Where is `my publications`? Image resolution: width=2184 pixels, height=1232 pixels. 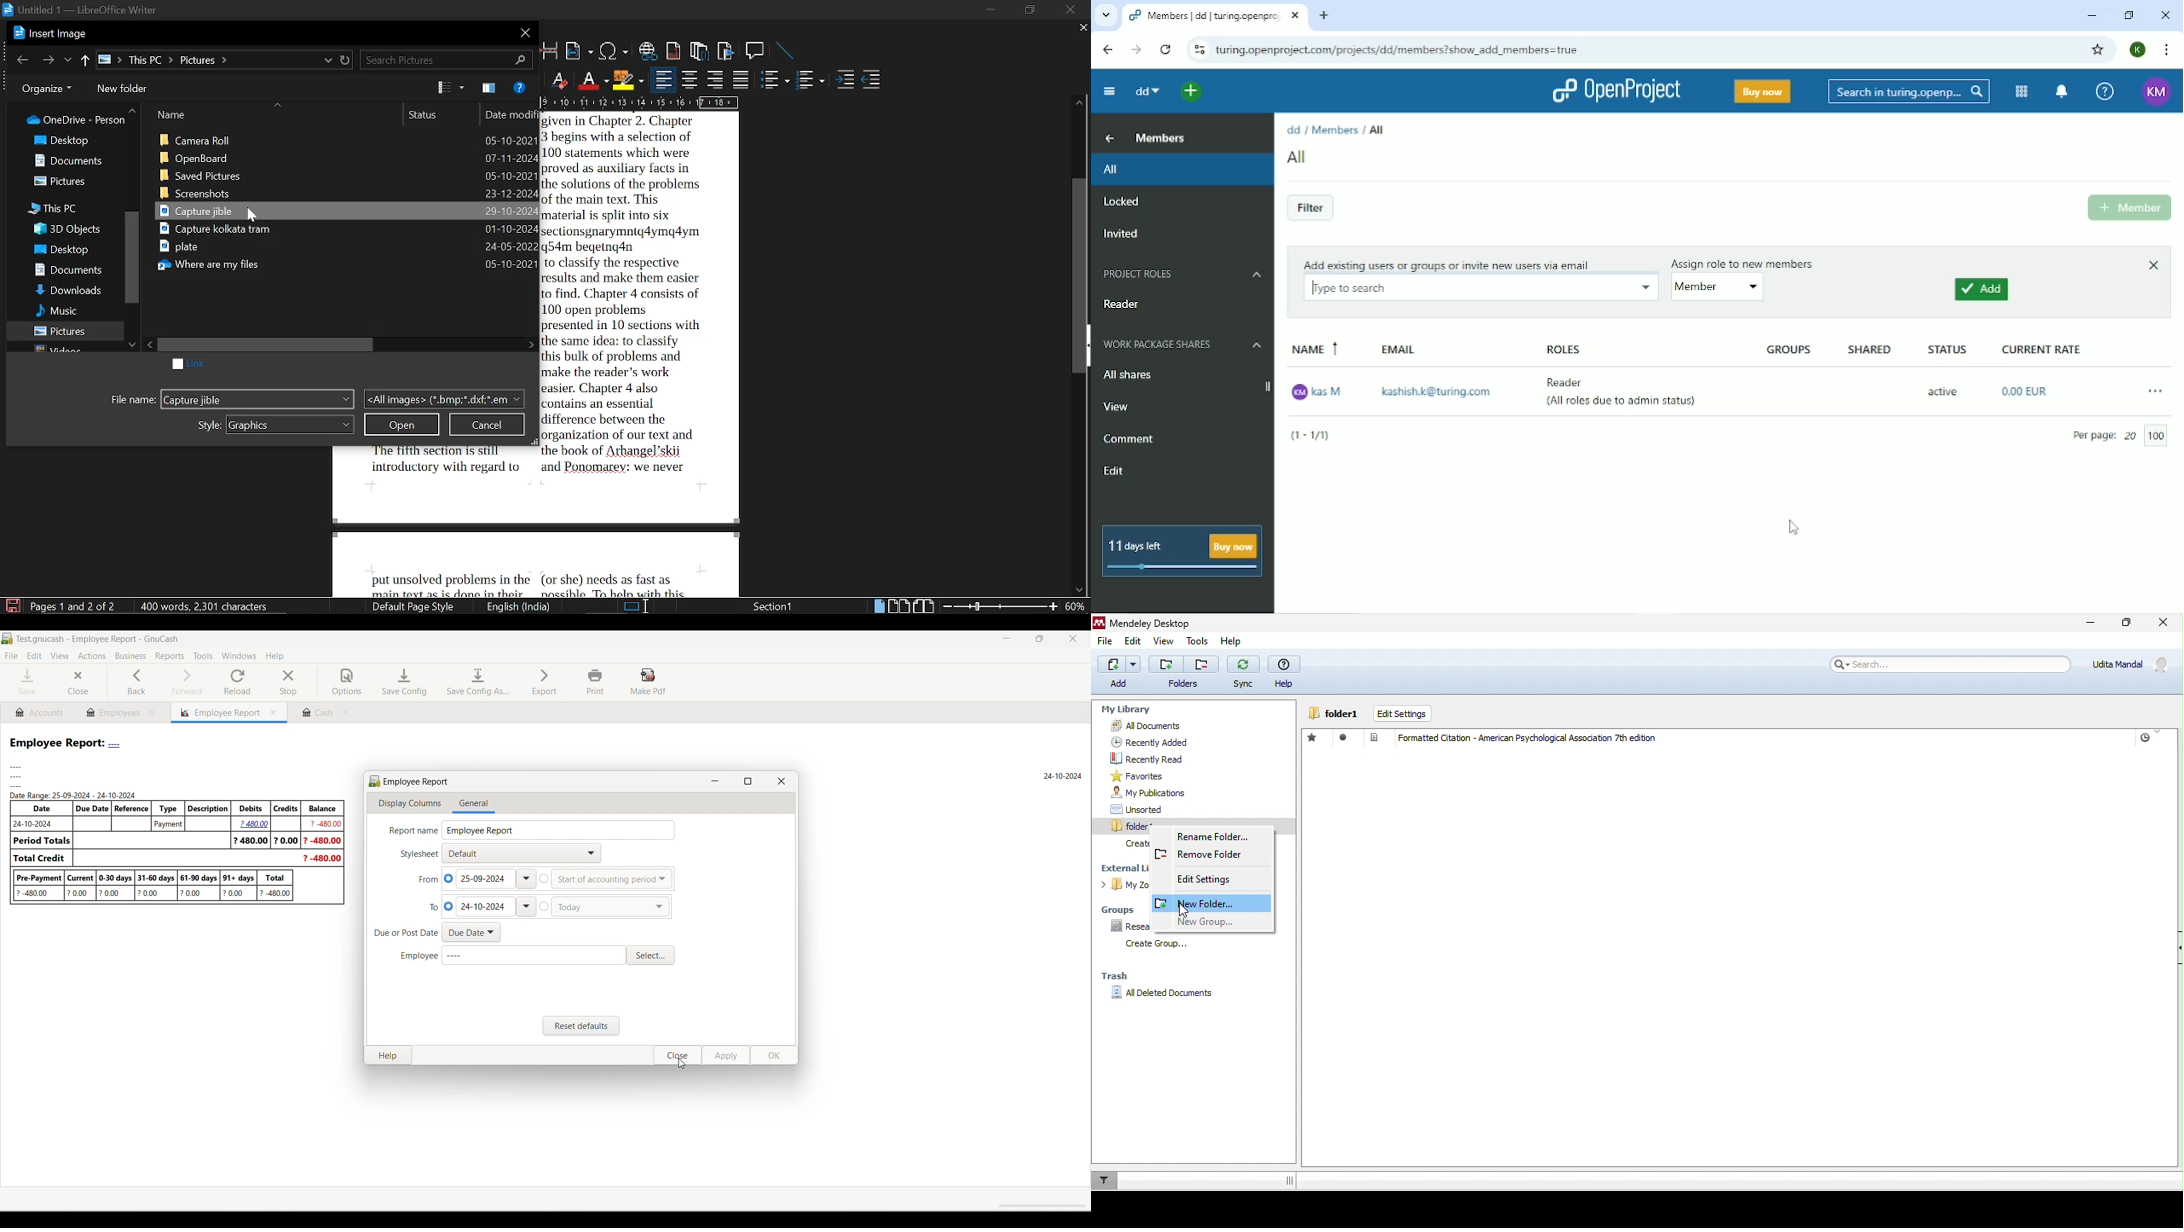
my publications is located at coordinates (1159, 792).